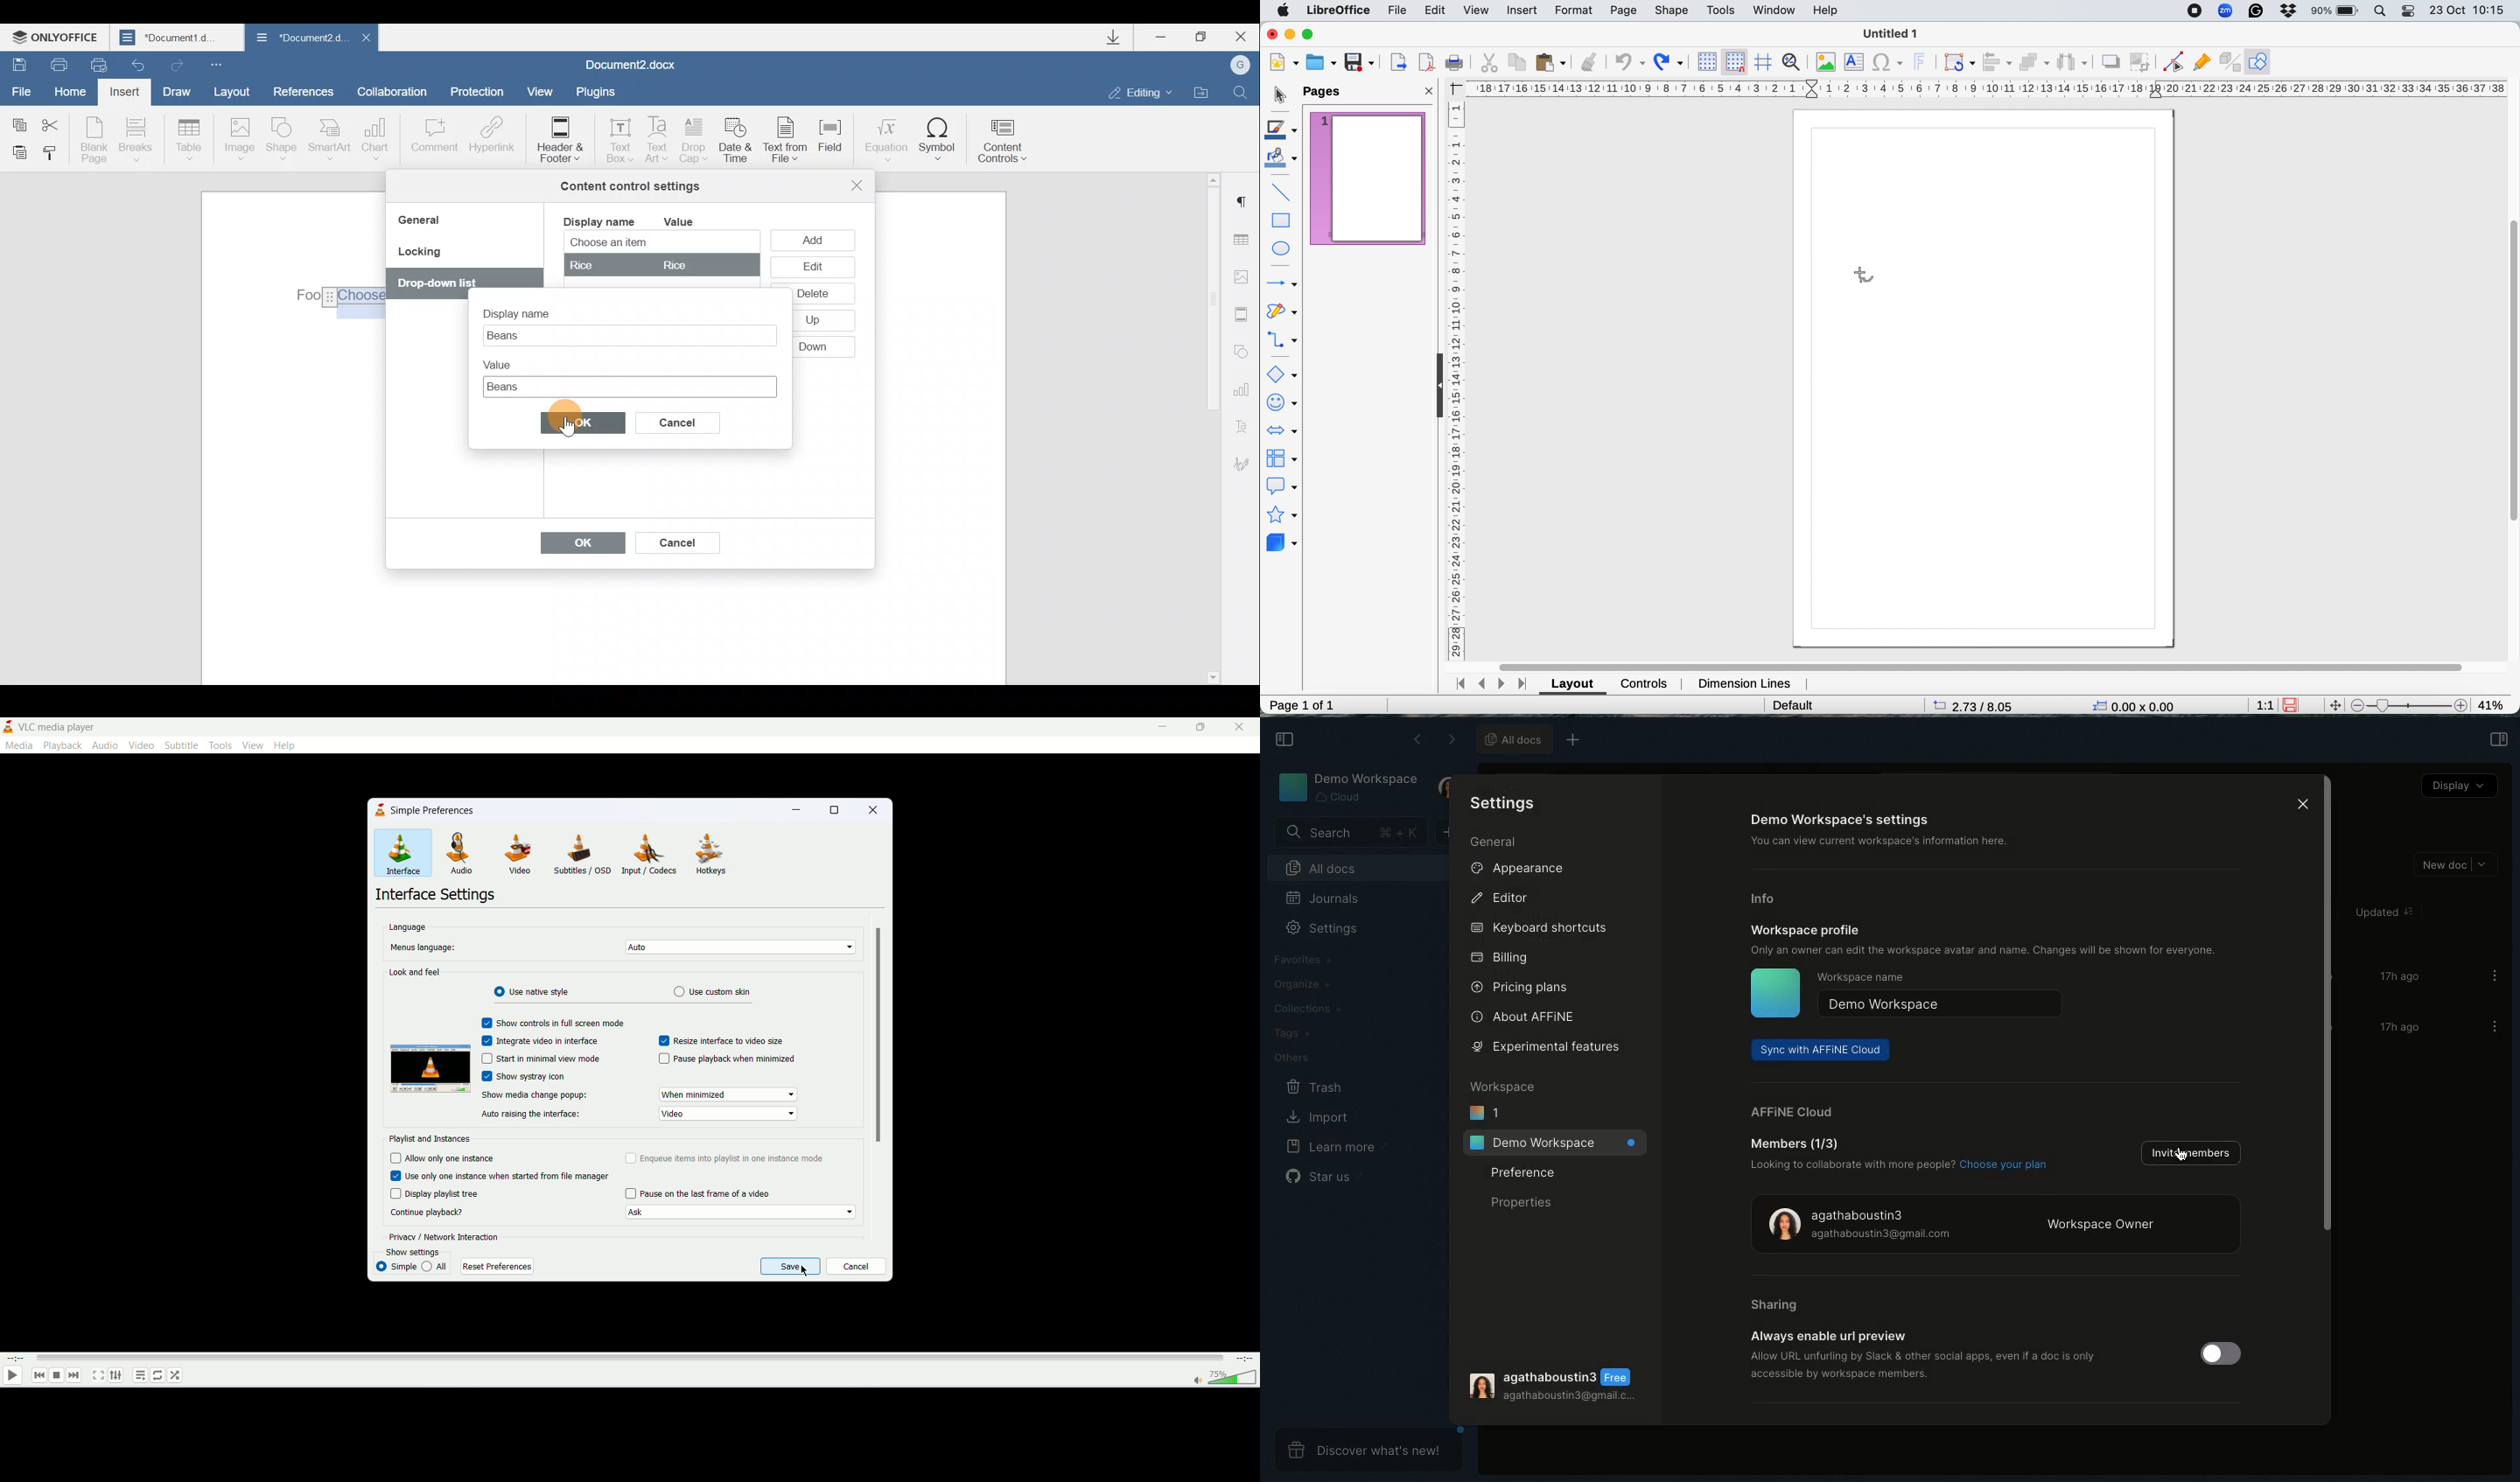 The image size is (2520, 1484). What do you see at coordinates (1241, 92) in the screenshot?
I see `Find` at bounding box center [1241, 92].